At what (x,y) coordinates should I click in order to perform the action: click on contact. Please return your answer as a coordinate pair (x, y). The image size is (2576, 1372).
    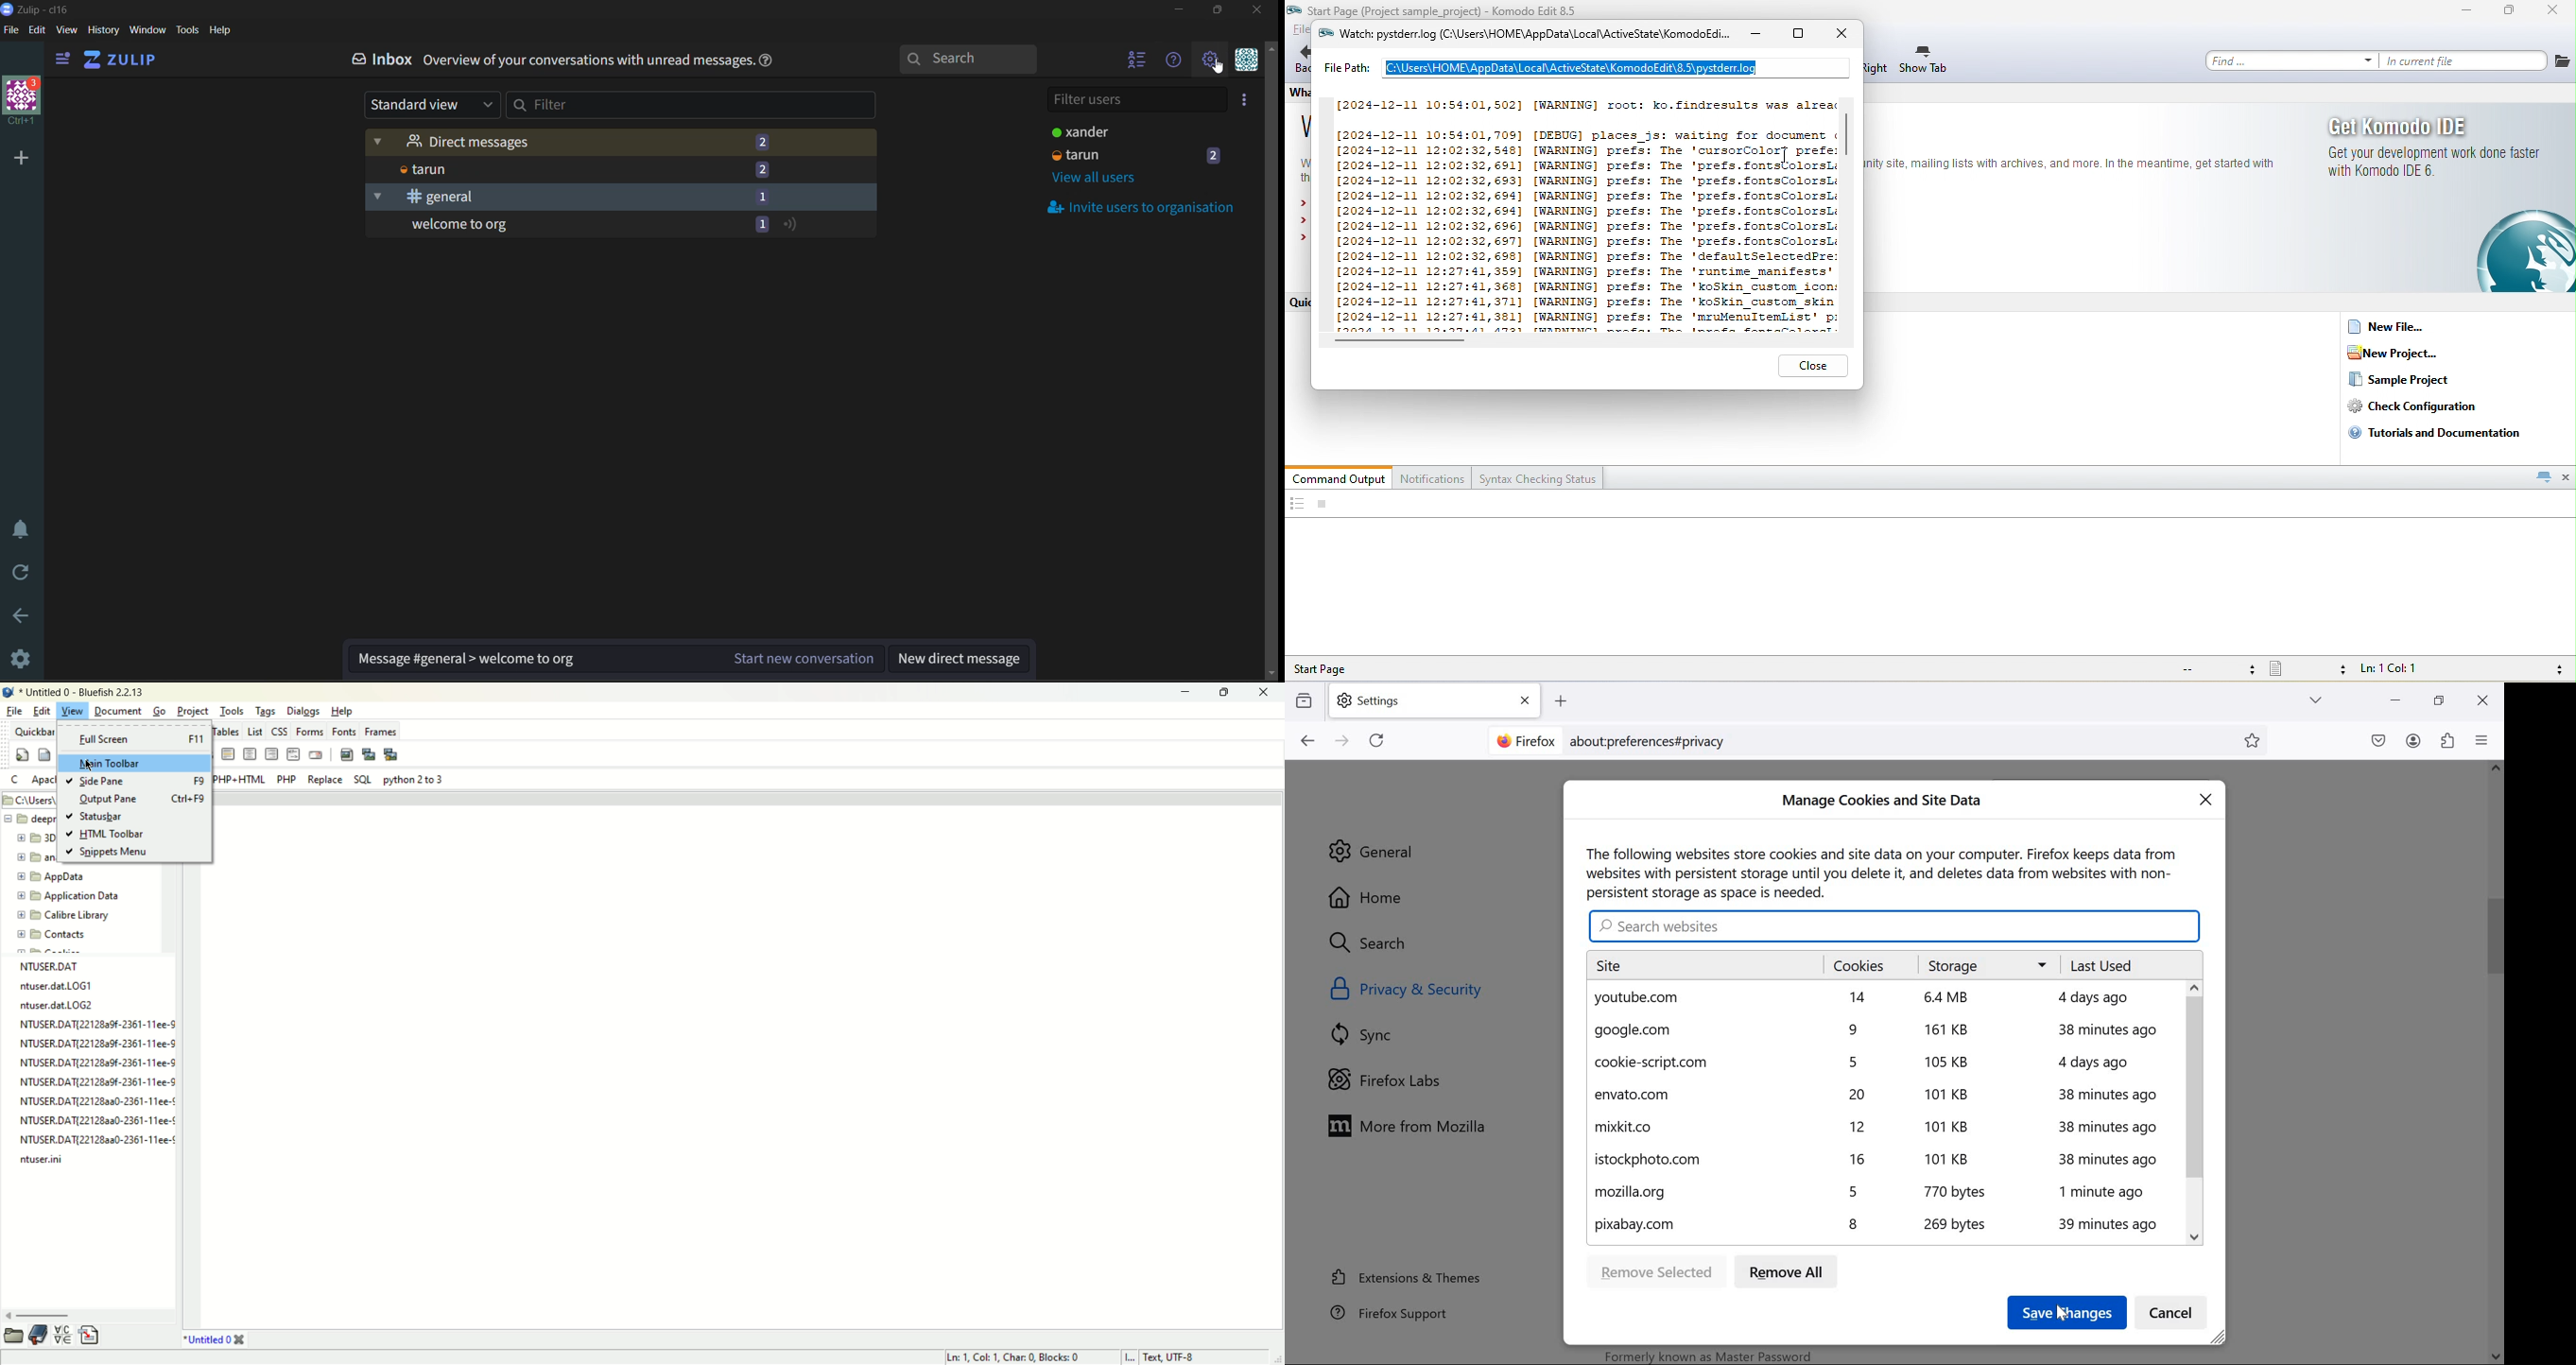
    Looking at the image, I should click on (53, 935).